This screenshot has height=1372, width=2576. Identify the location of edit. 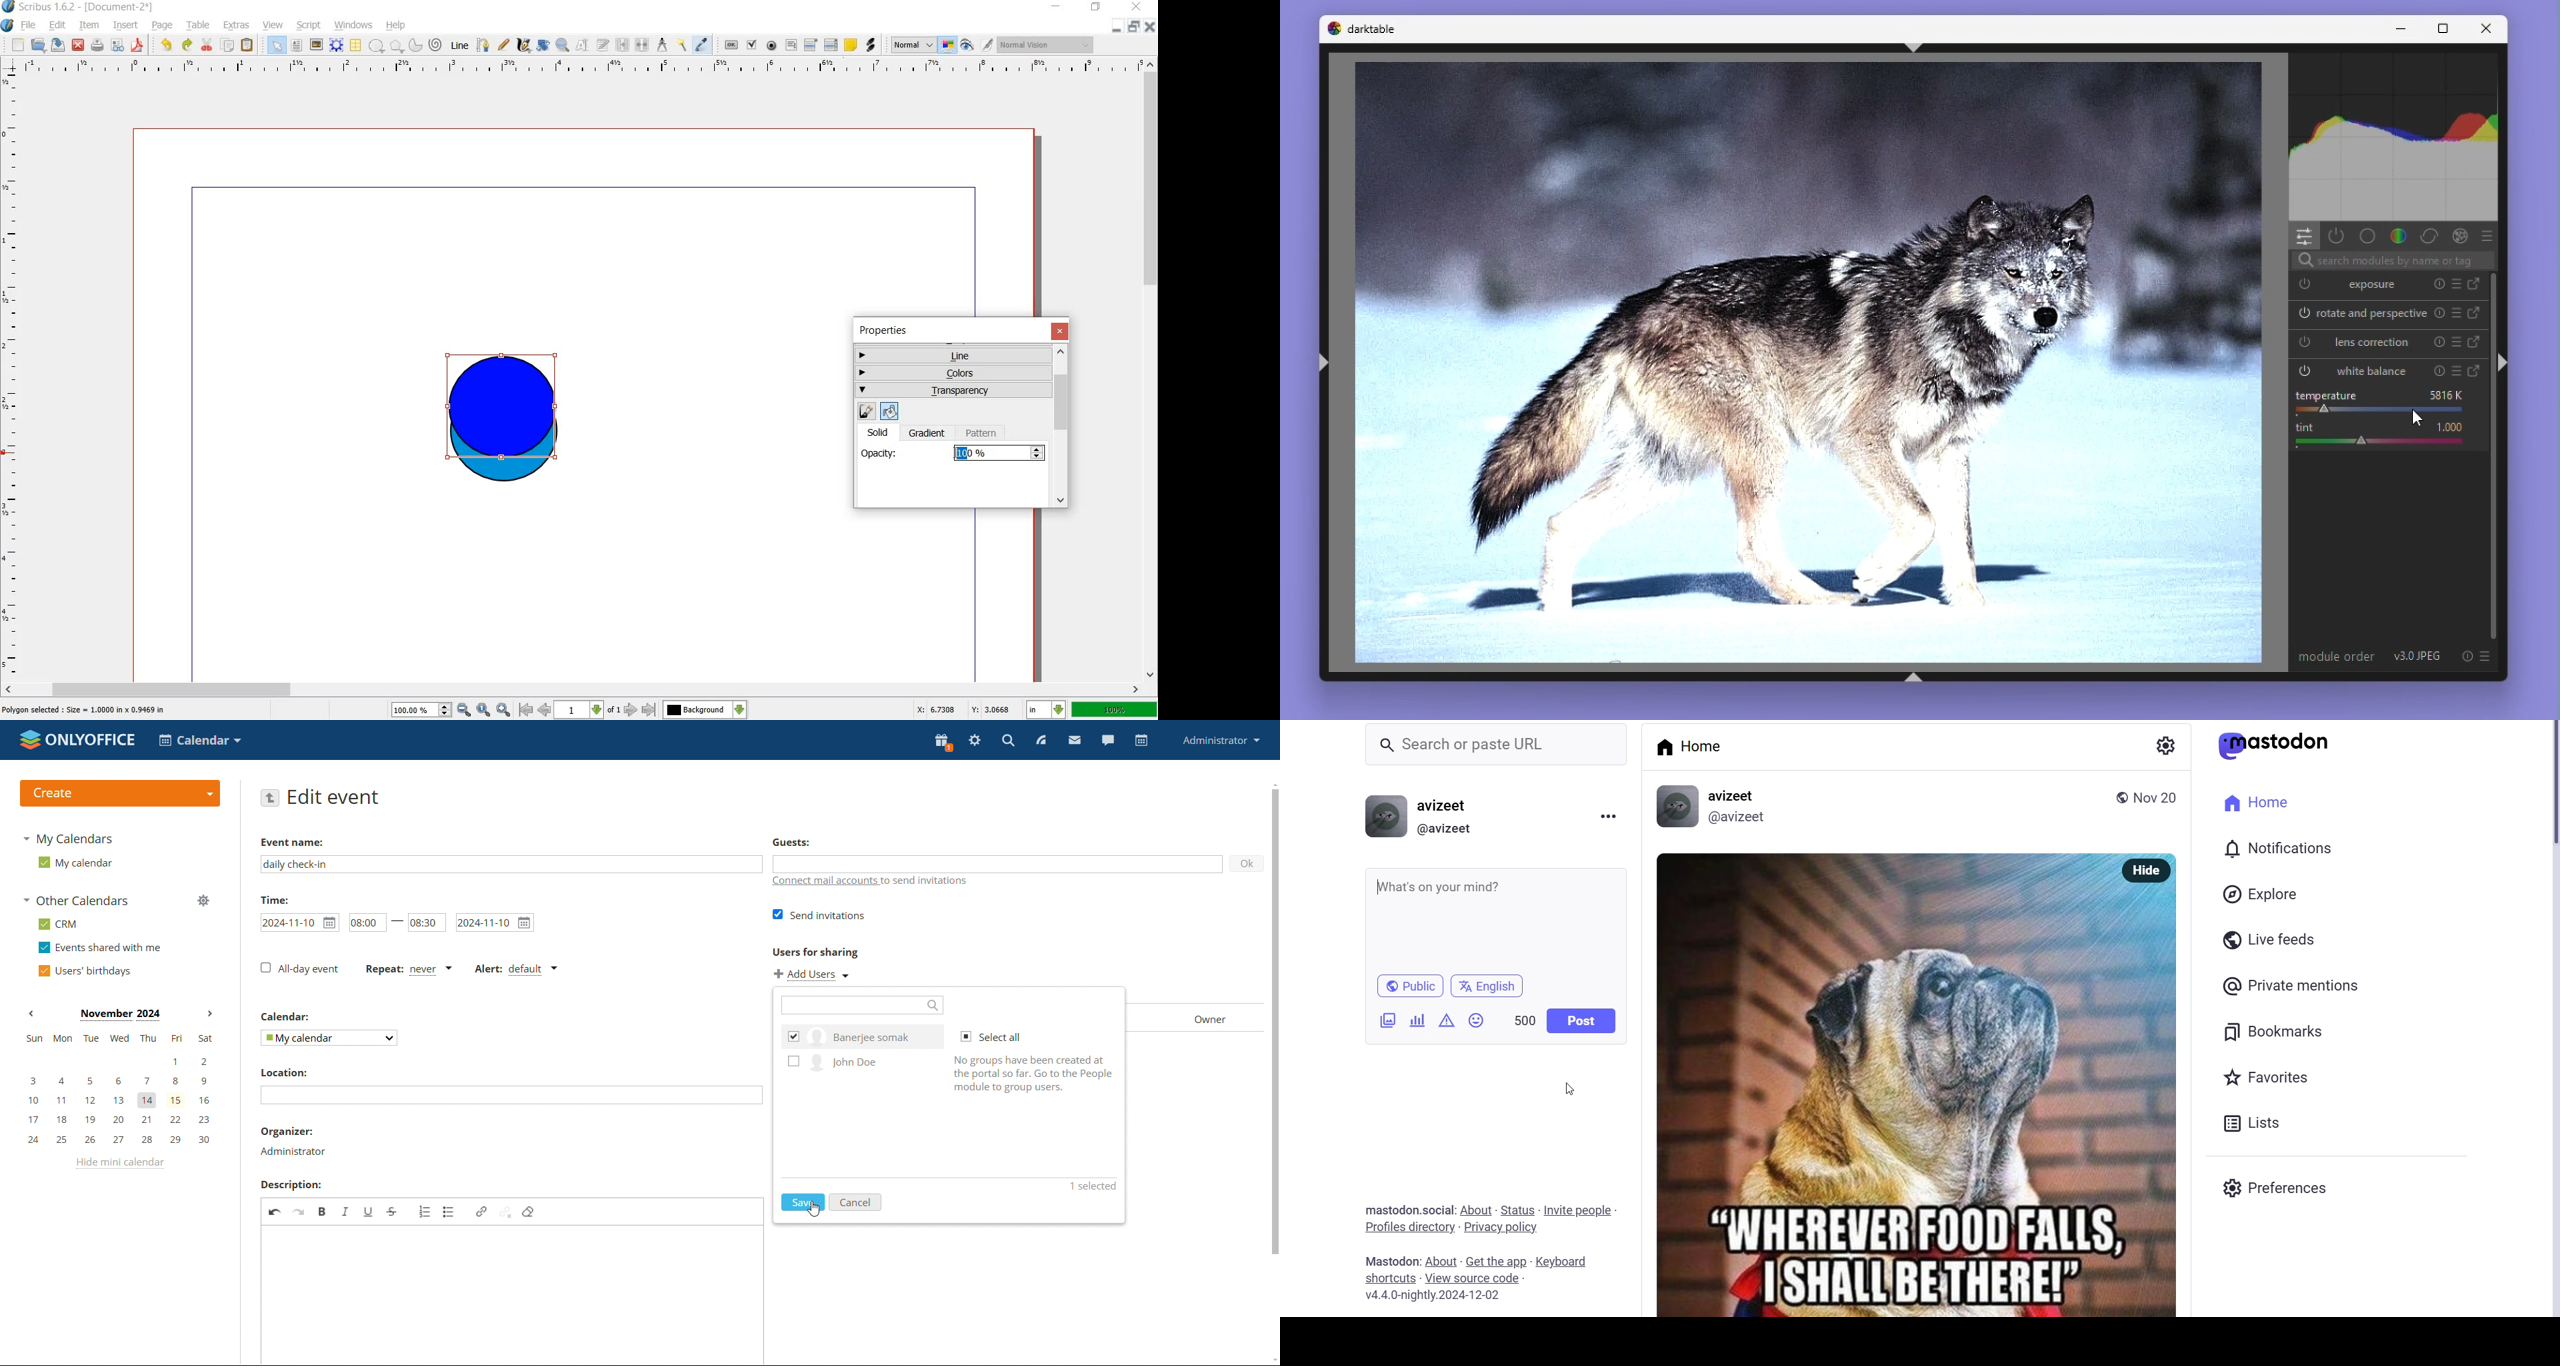
(59, 26).